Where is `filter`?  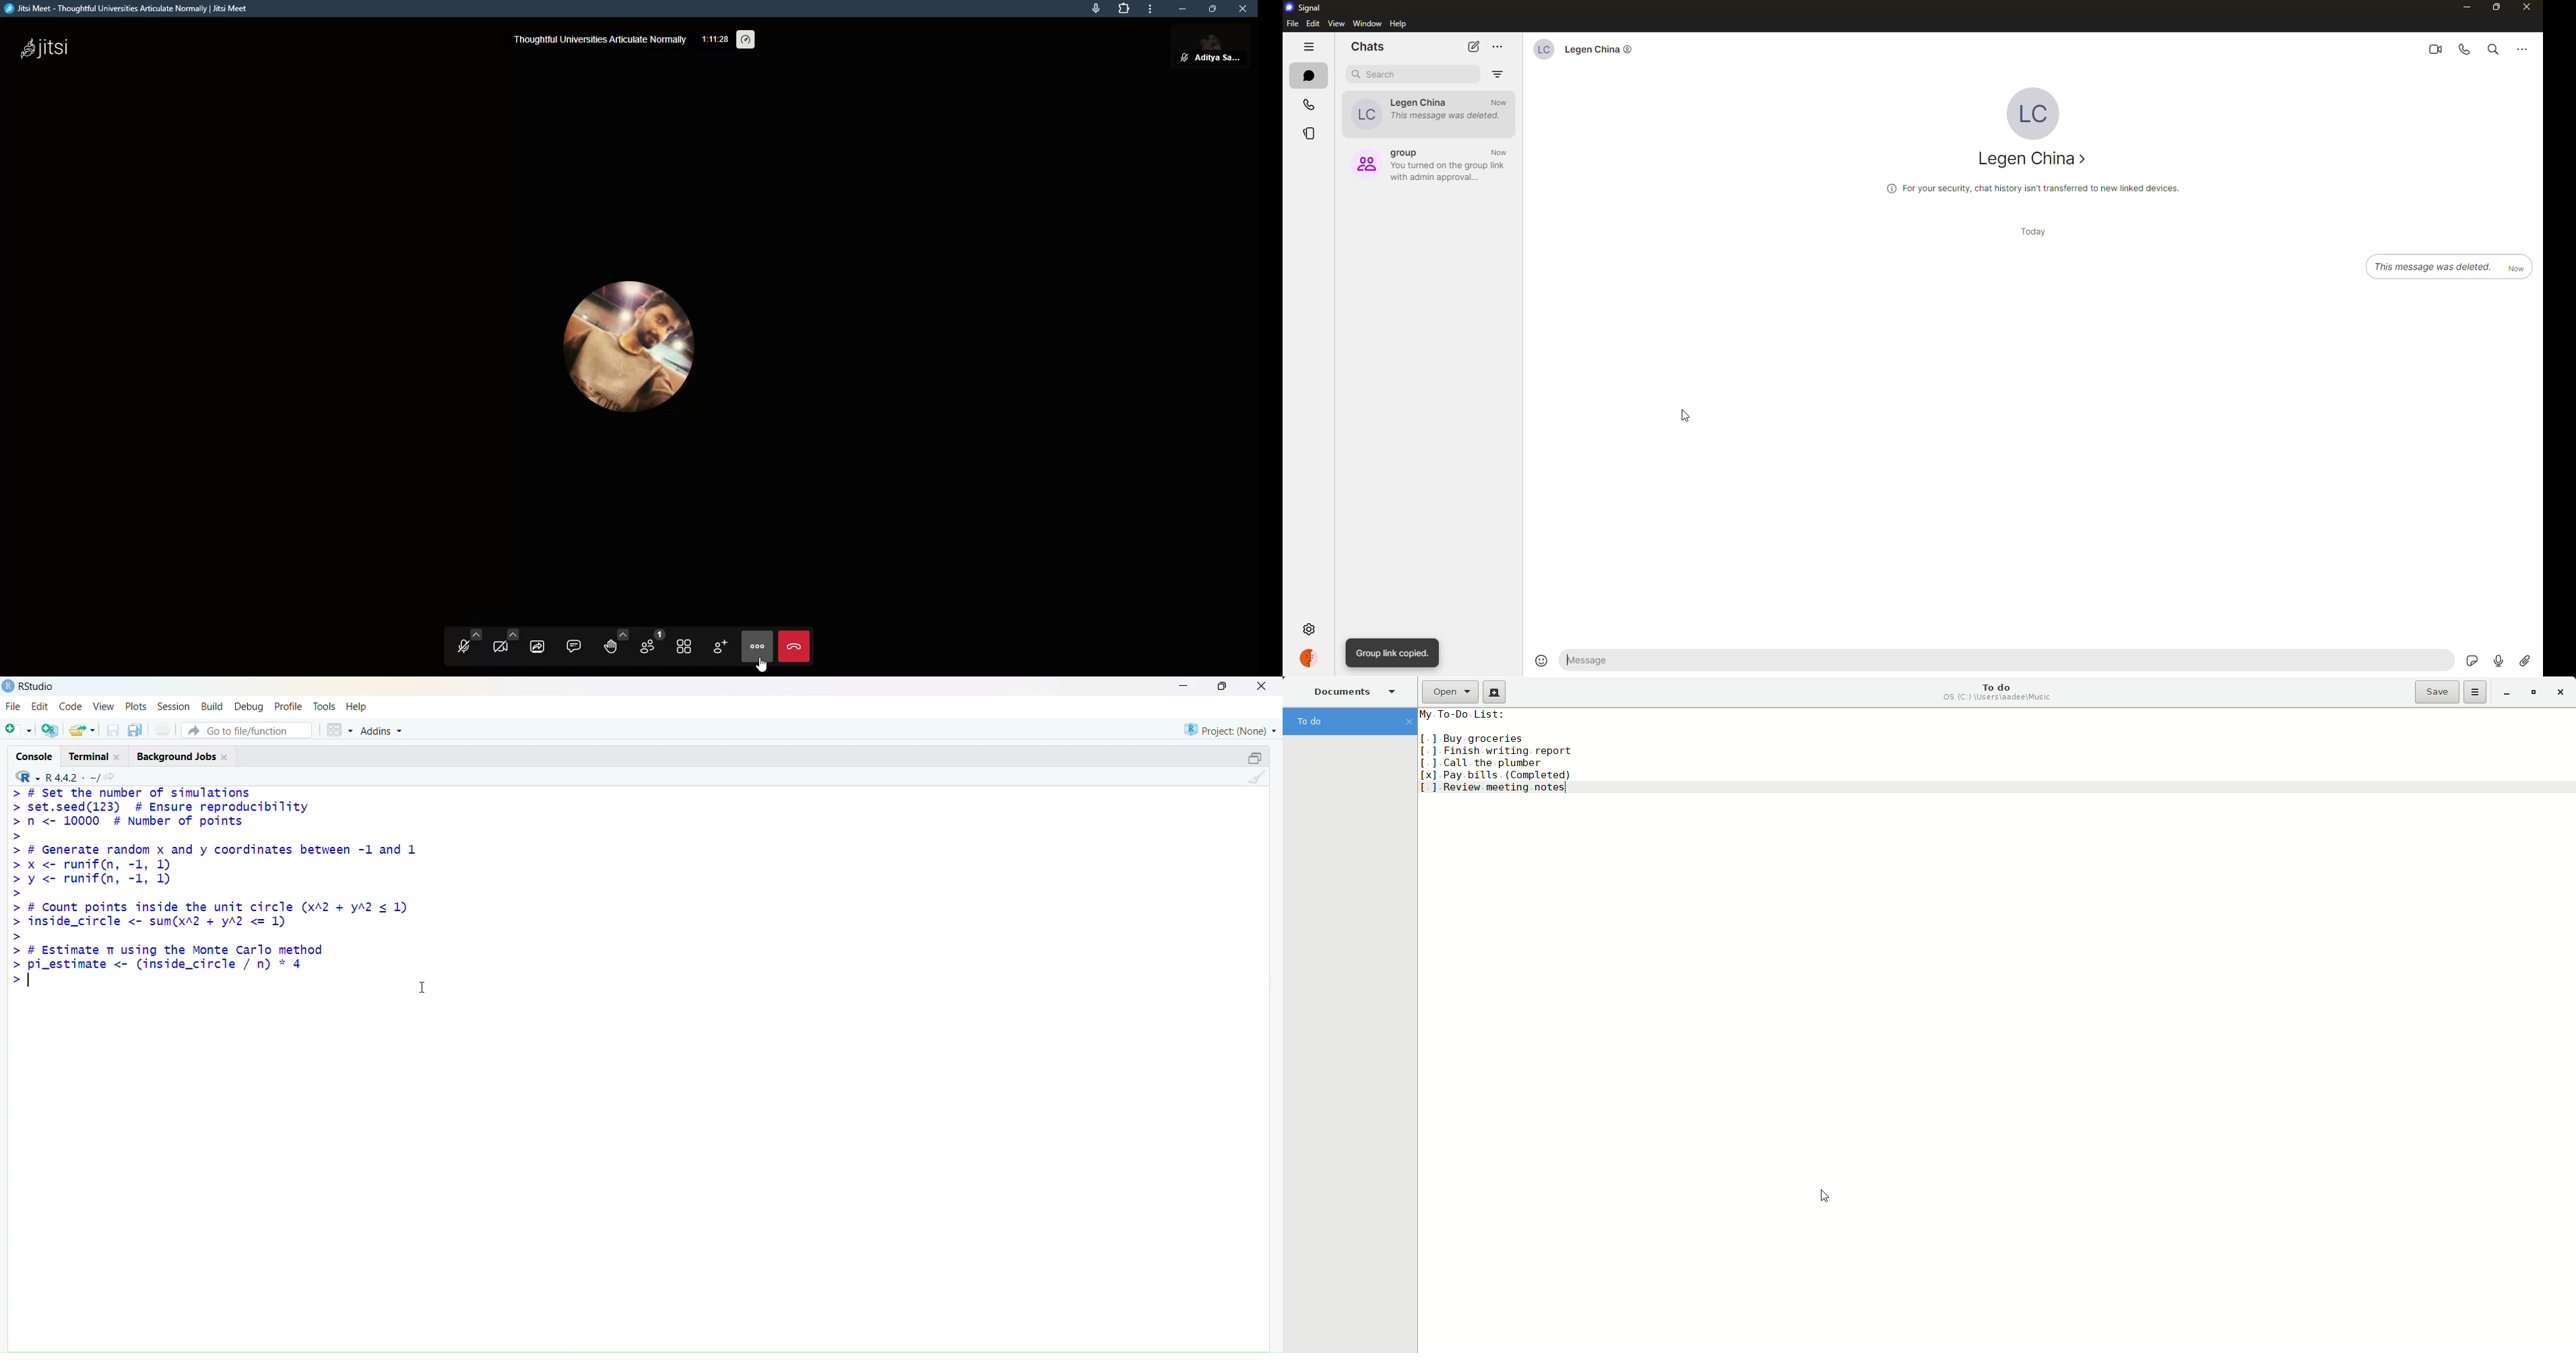
filter is located at coordinates (1498, 71).